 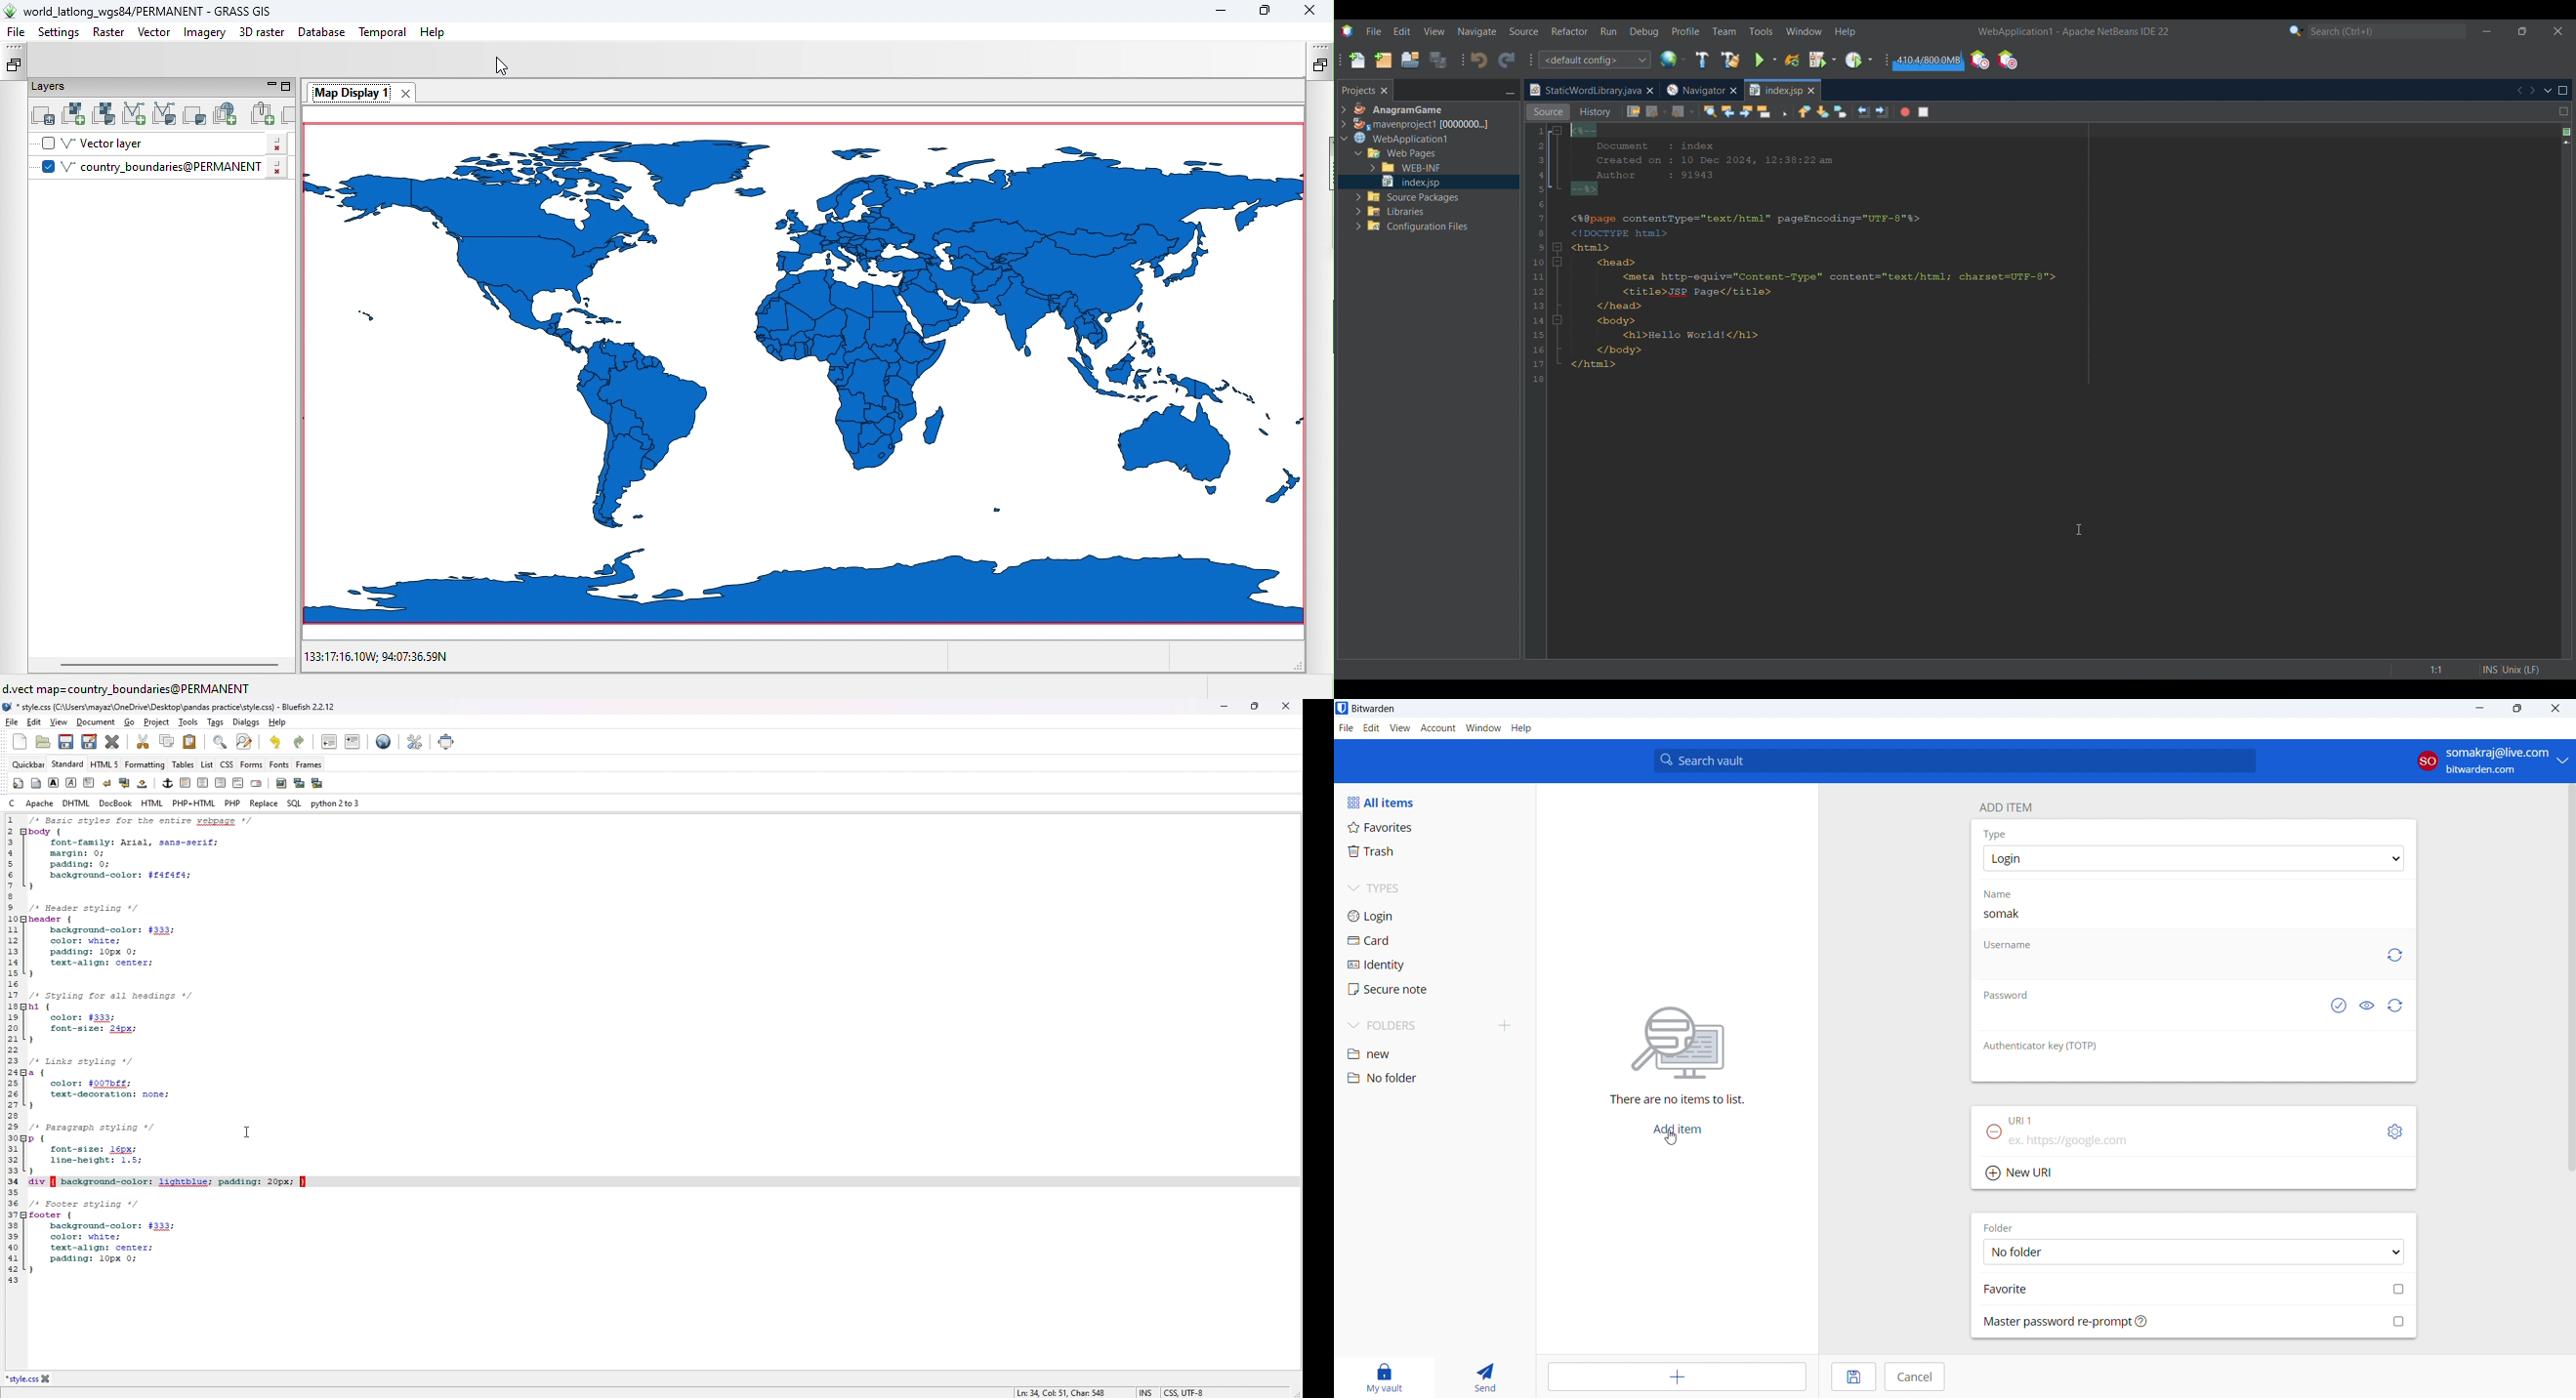 What do you see at coordinates (1381, 1377) in the screenshot?
I see `my vault` at bounding box center [1381, 1377].